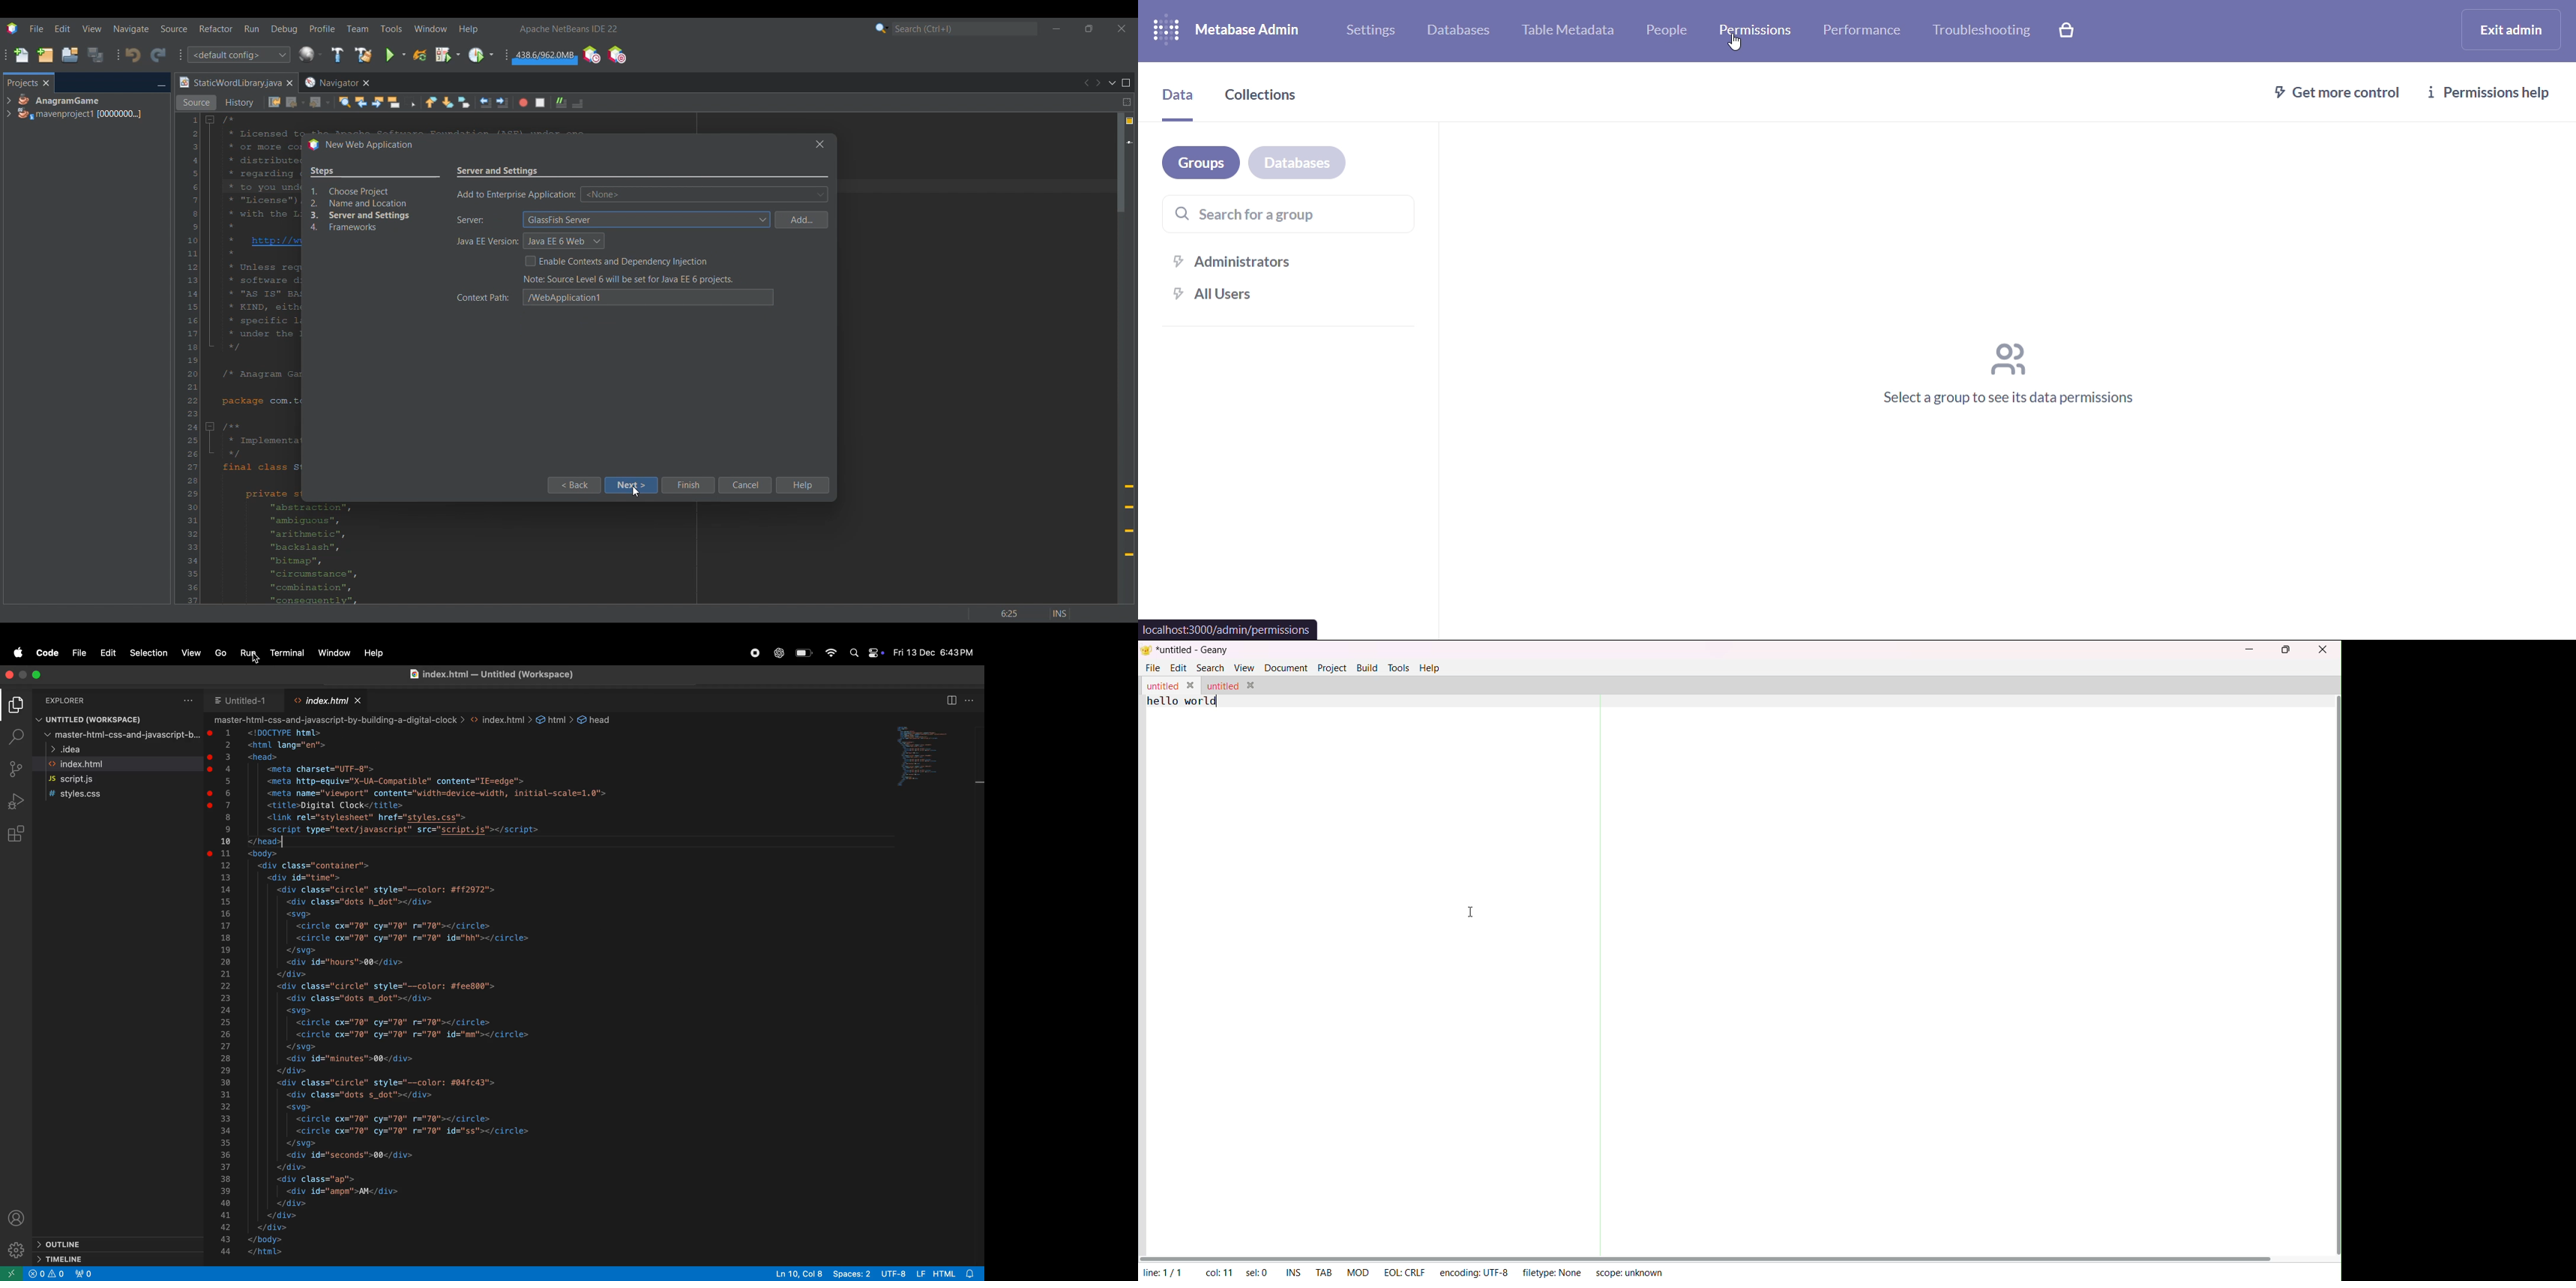  What do you see at coordinates (1459, 31) in the screenshot?
I see `database` at bounding box center [1459, 31].